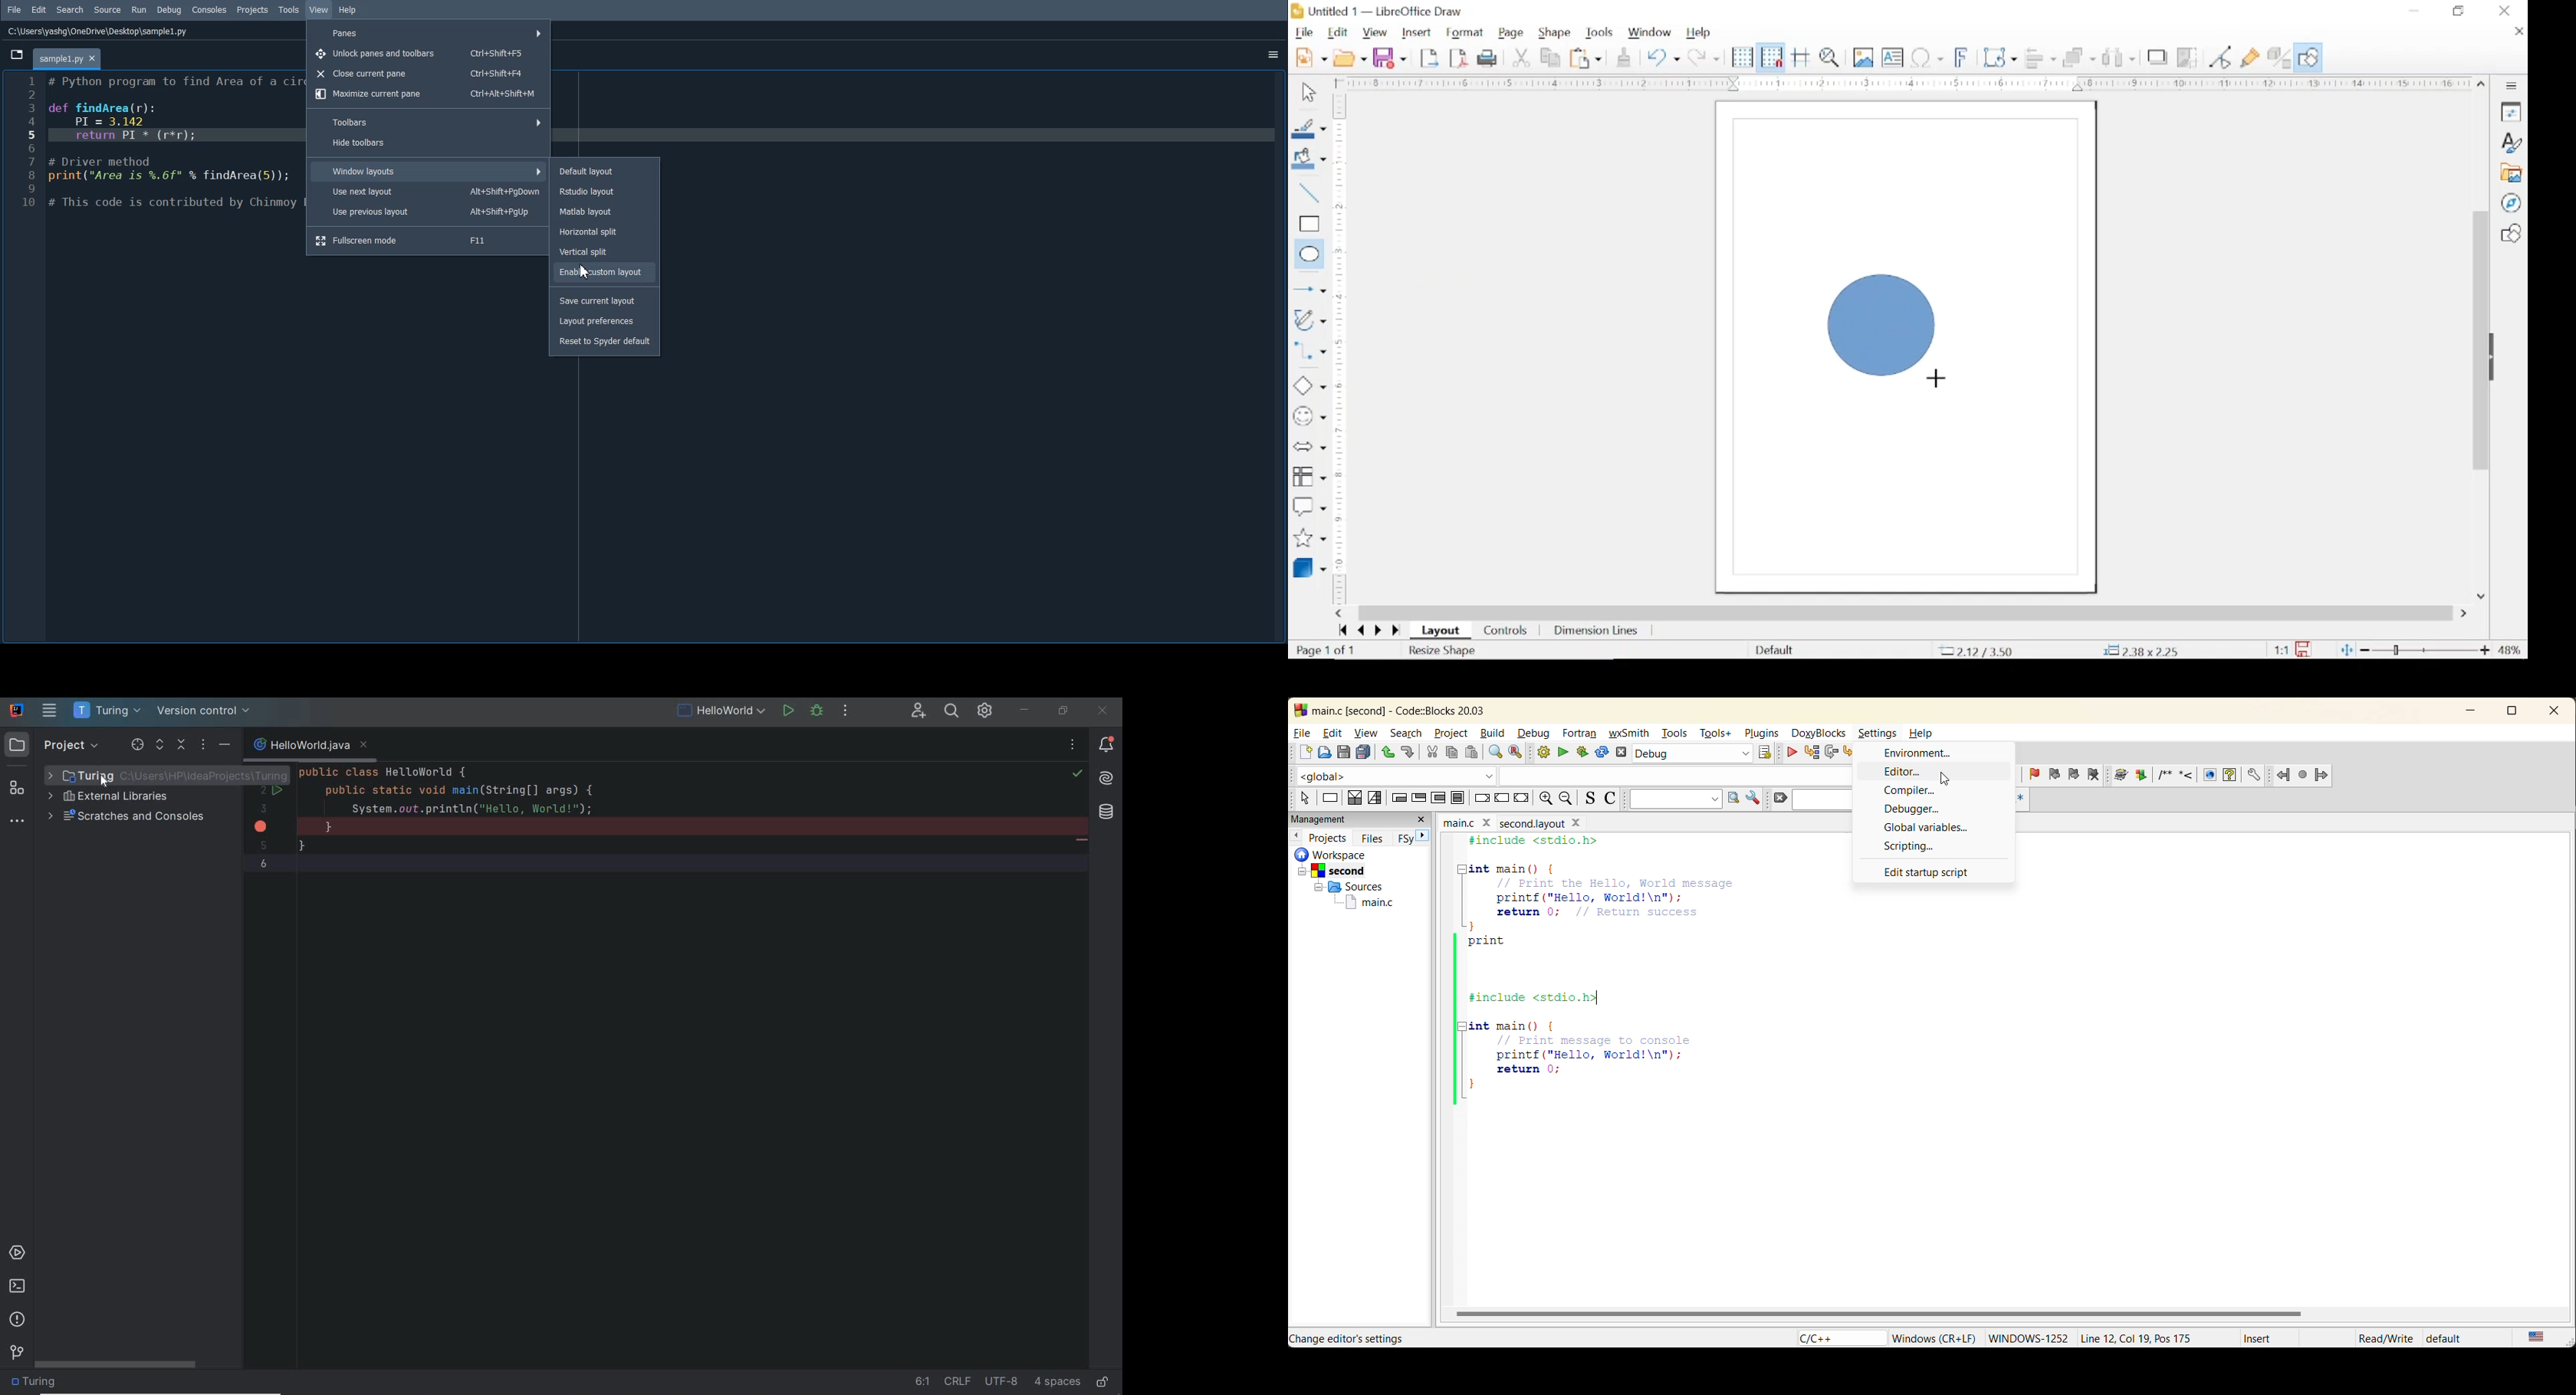 This screenshot has height=1400, width=2576. I want to click on Default layout, so click(604, 171).